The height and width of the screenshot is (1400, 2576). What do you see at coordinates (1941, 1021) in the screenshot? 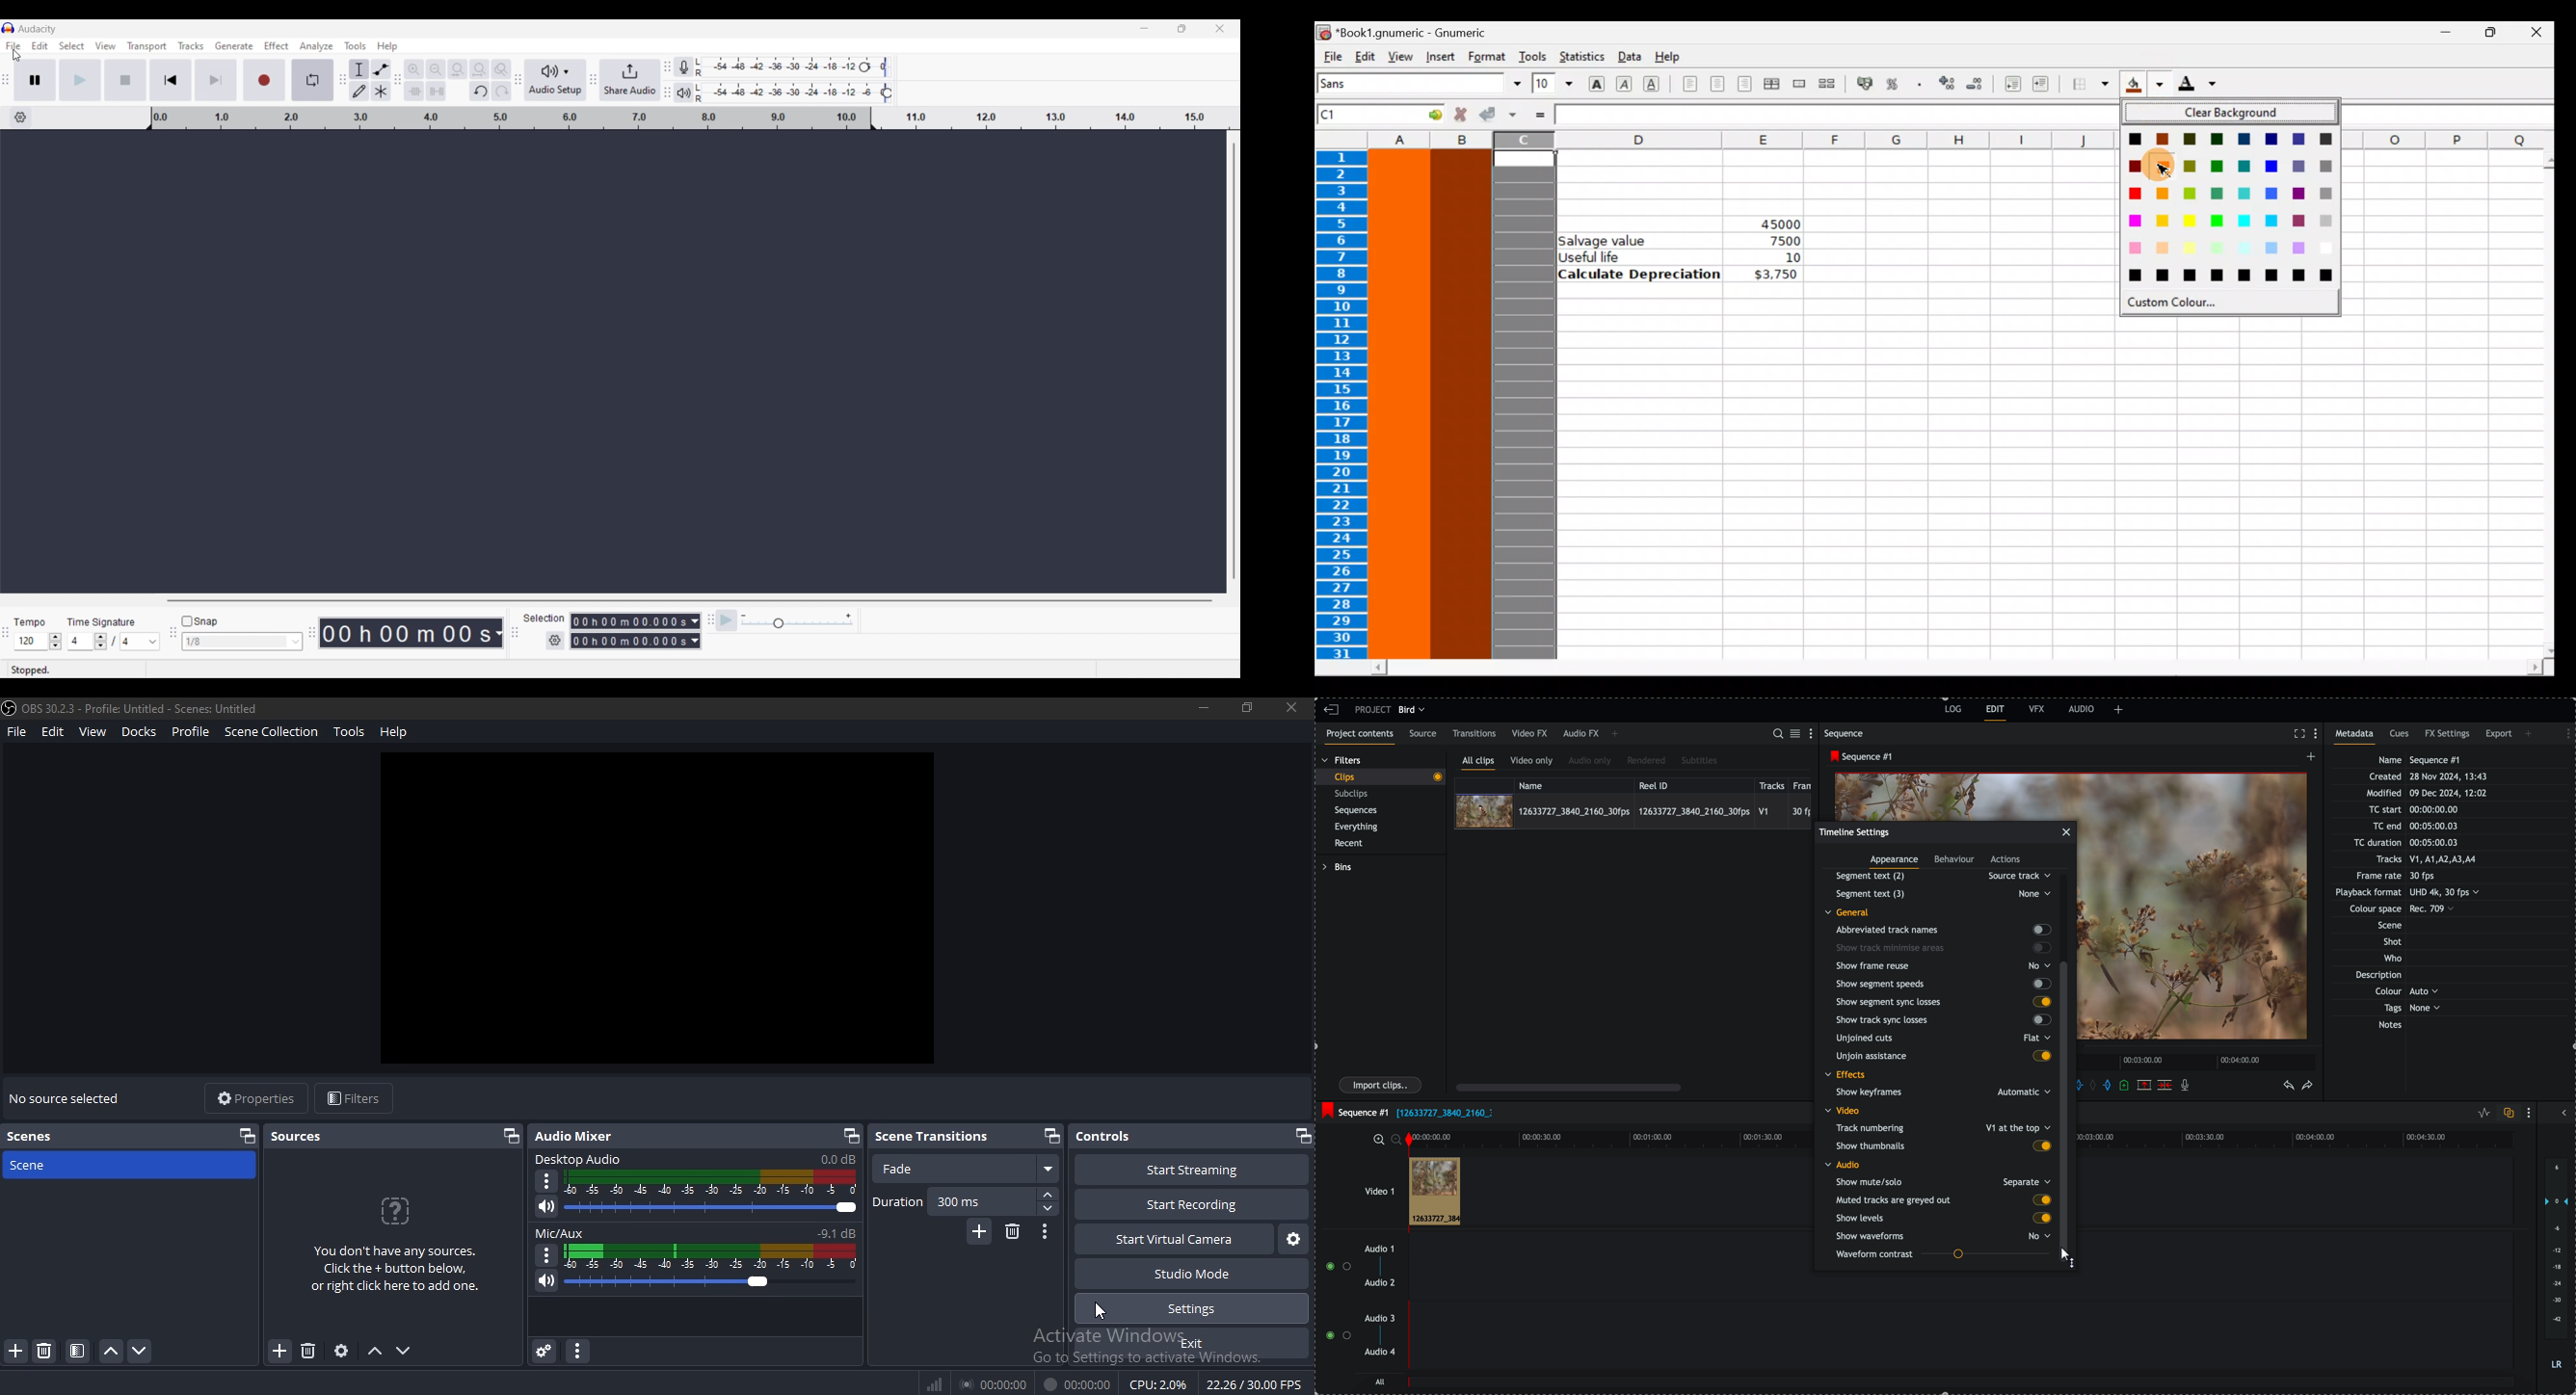
I see `show track sync losses` at bounding box center [1941, 1021].